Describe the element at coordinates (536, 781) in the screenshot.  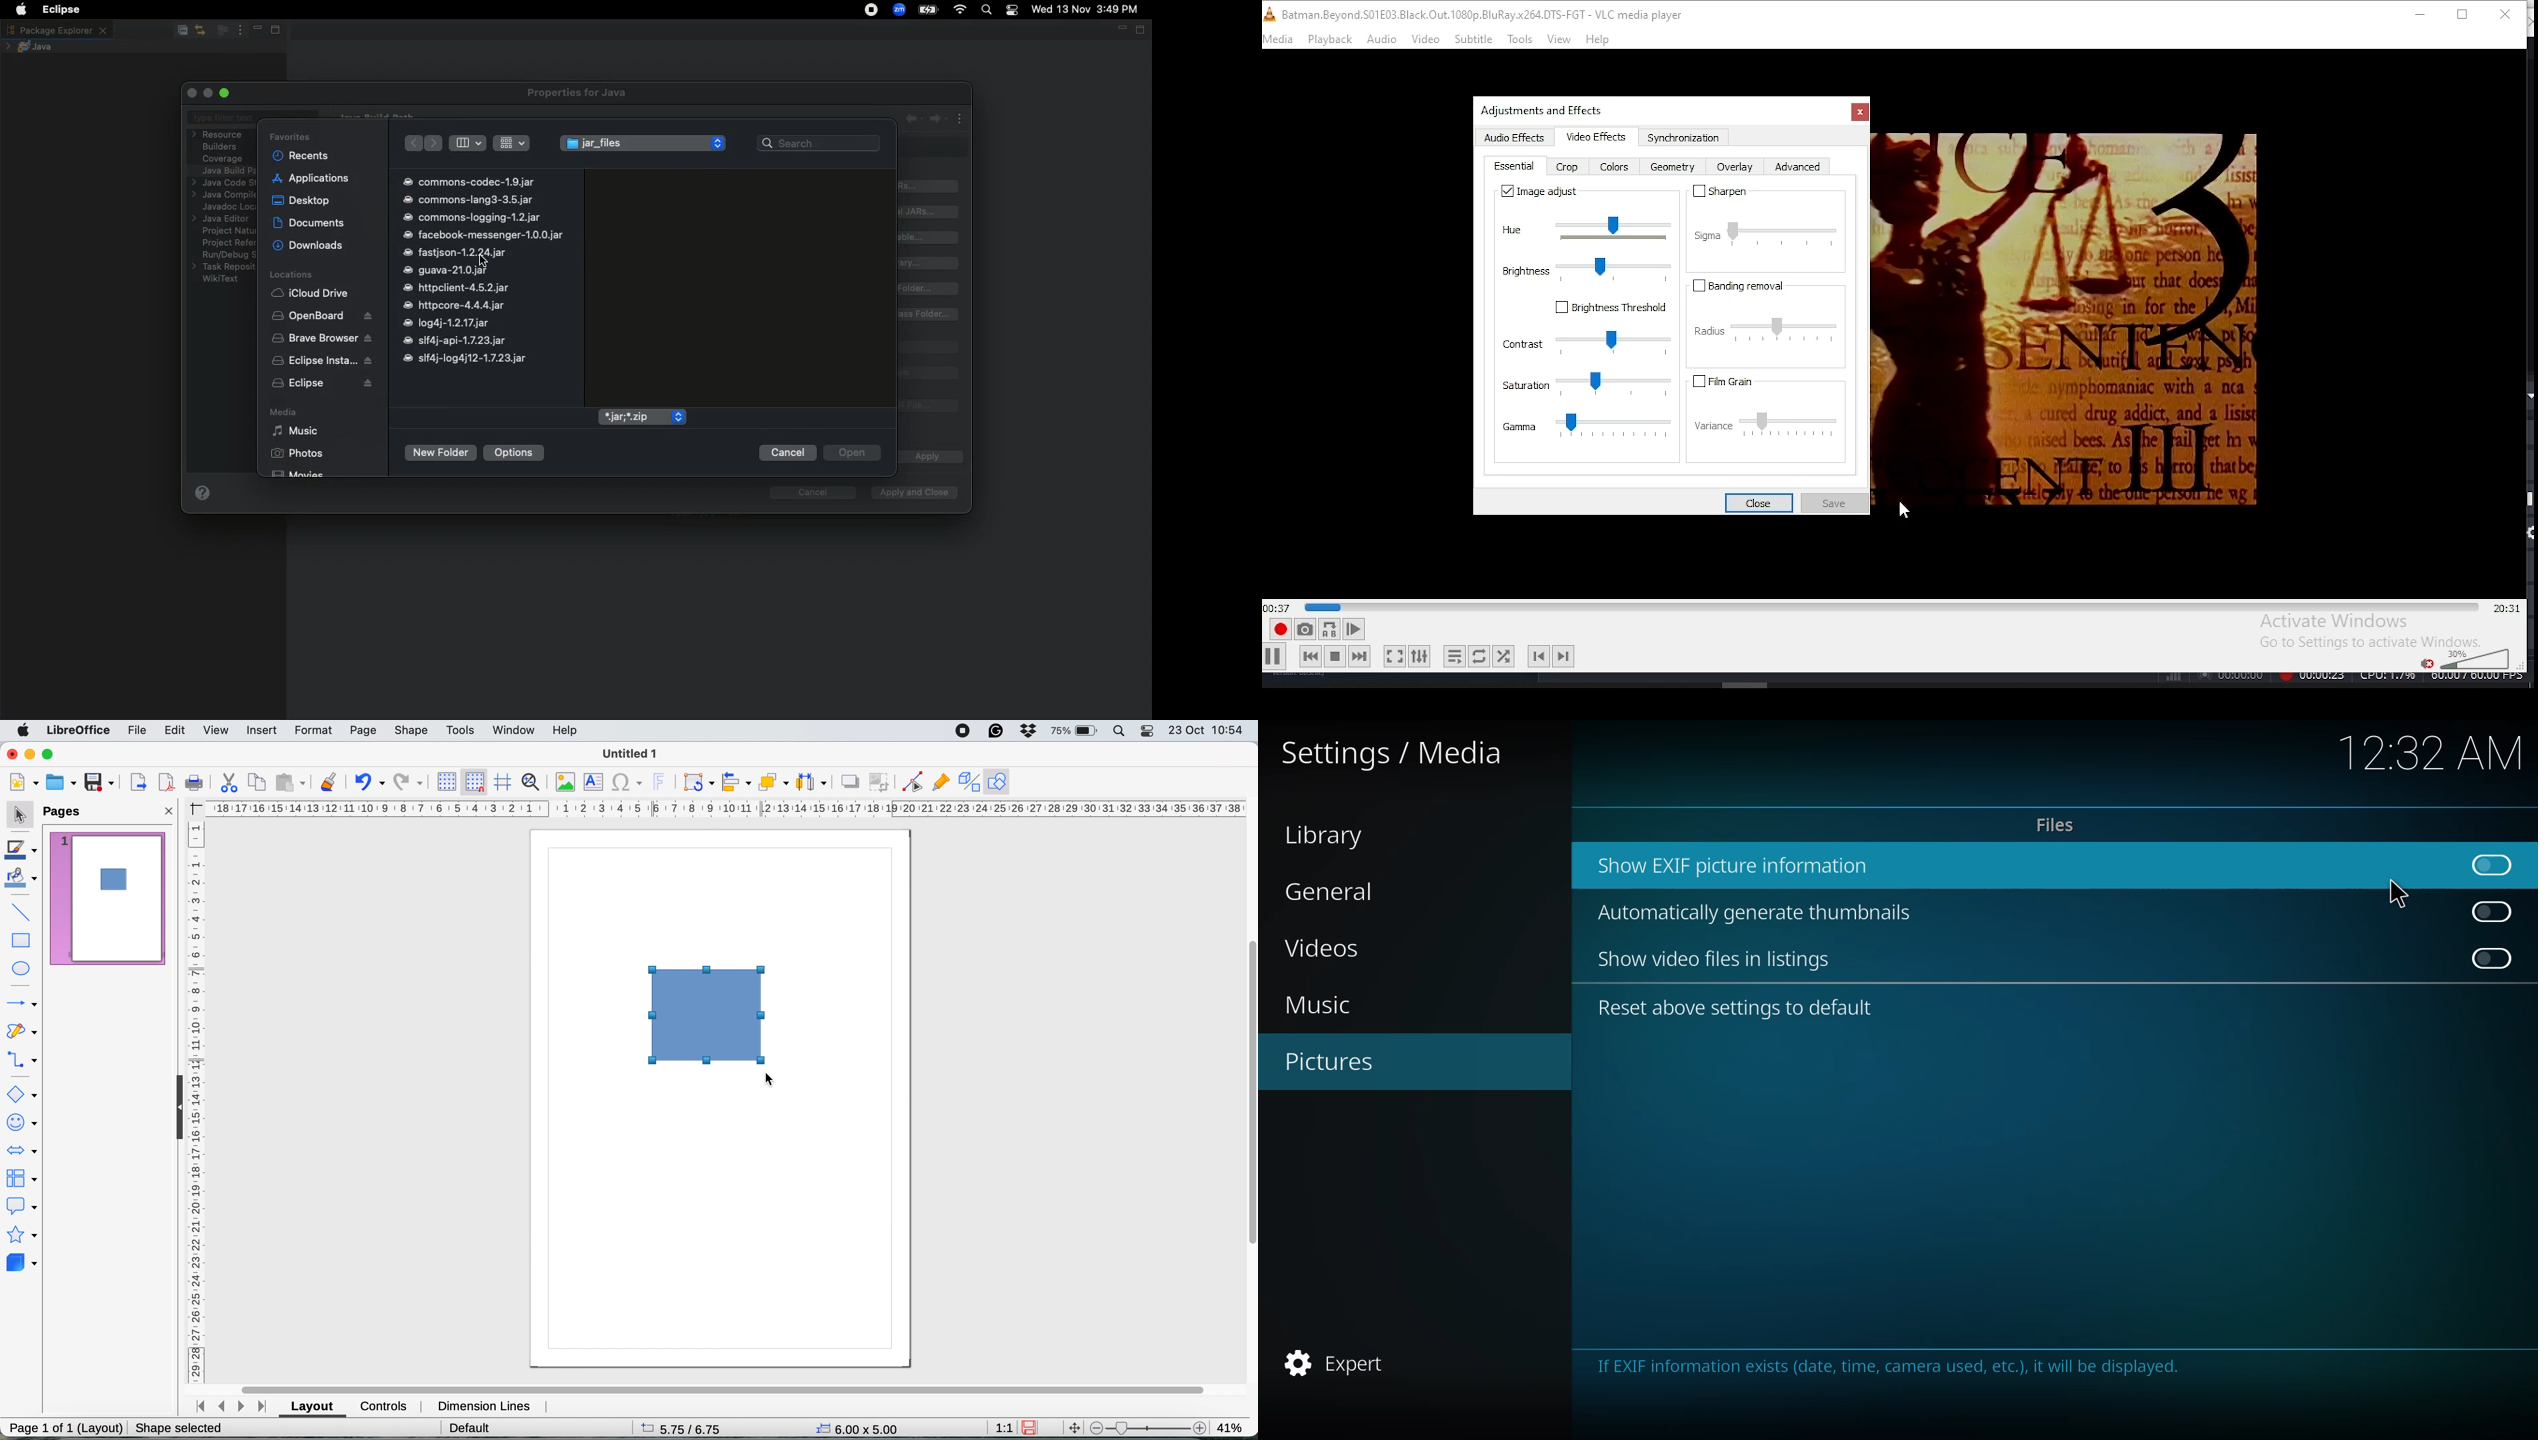
I see `zoom and pan` at that location.